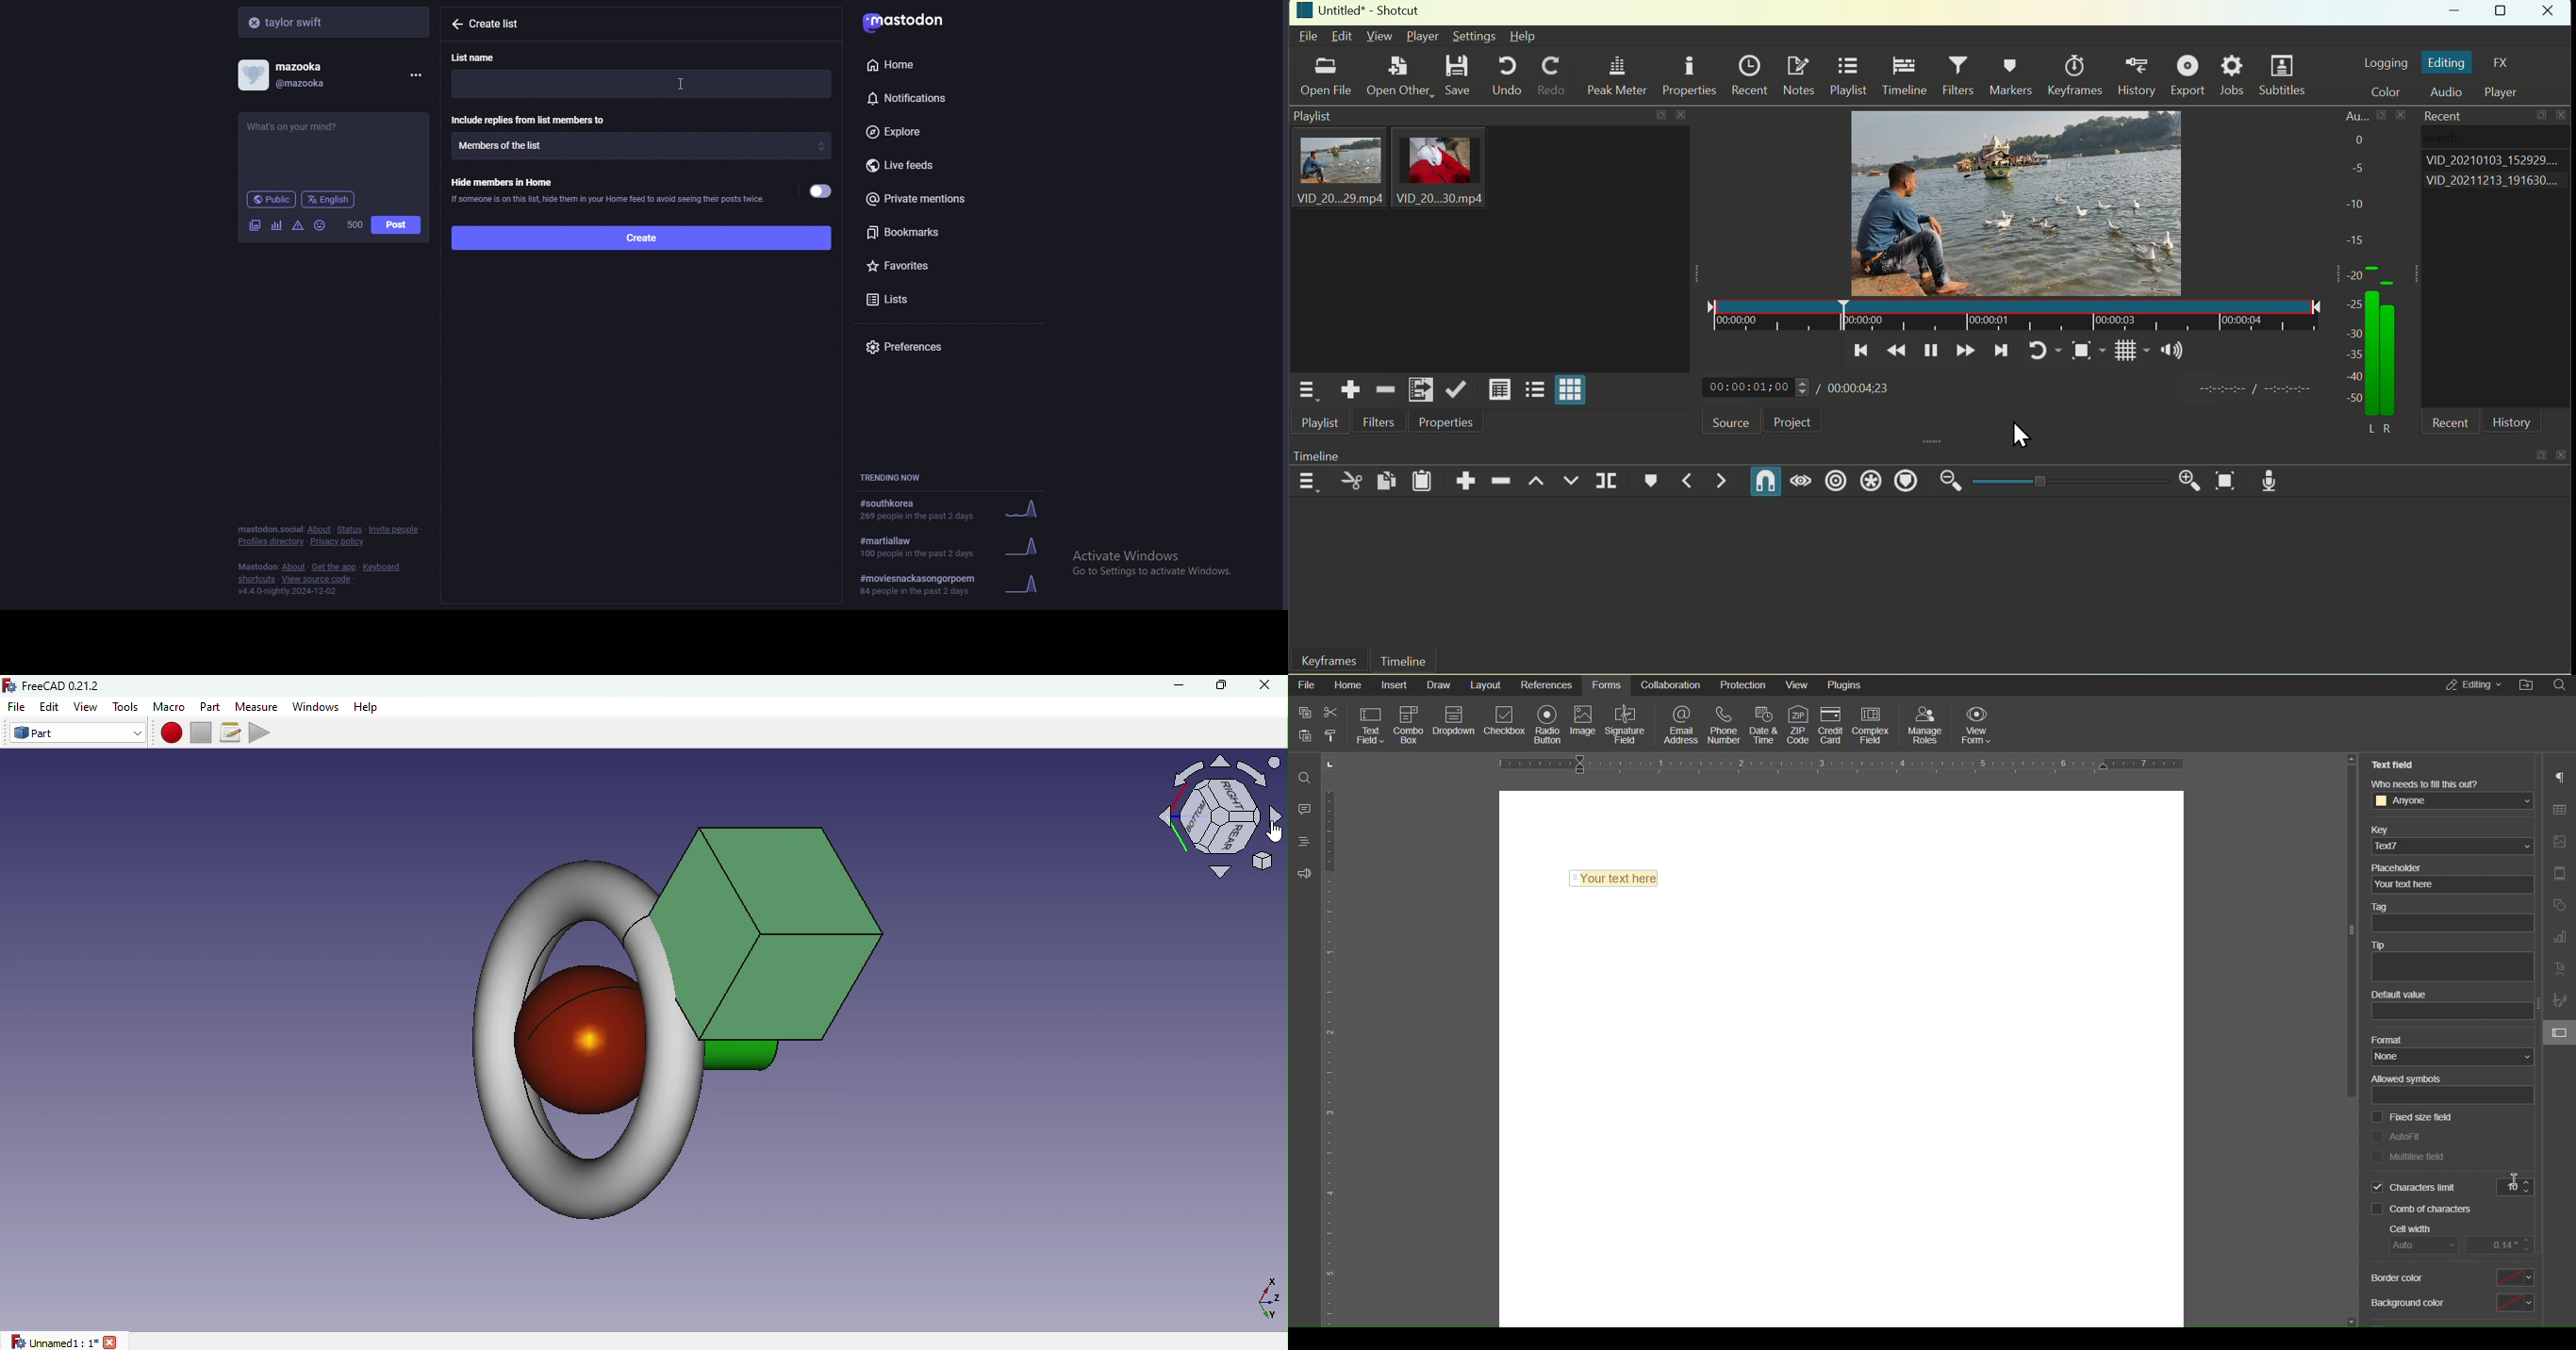  I want to click on Ripple Markers, so click(1910, 482).